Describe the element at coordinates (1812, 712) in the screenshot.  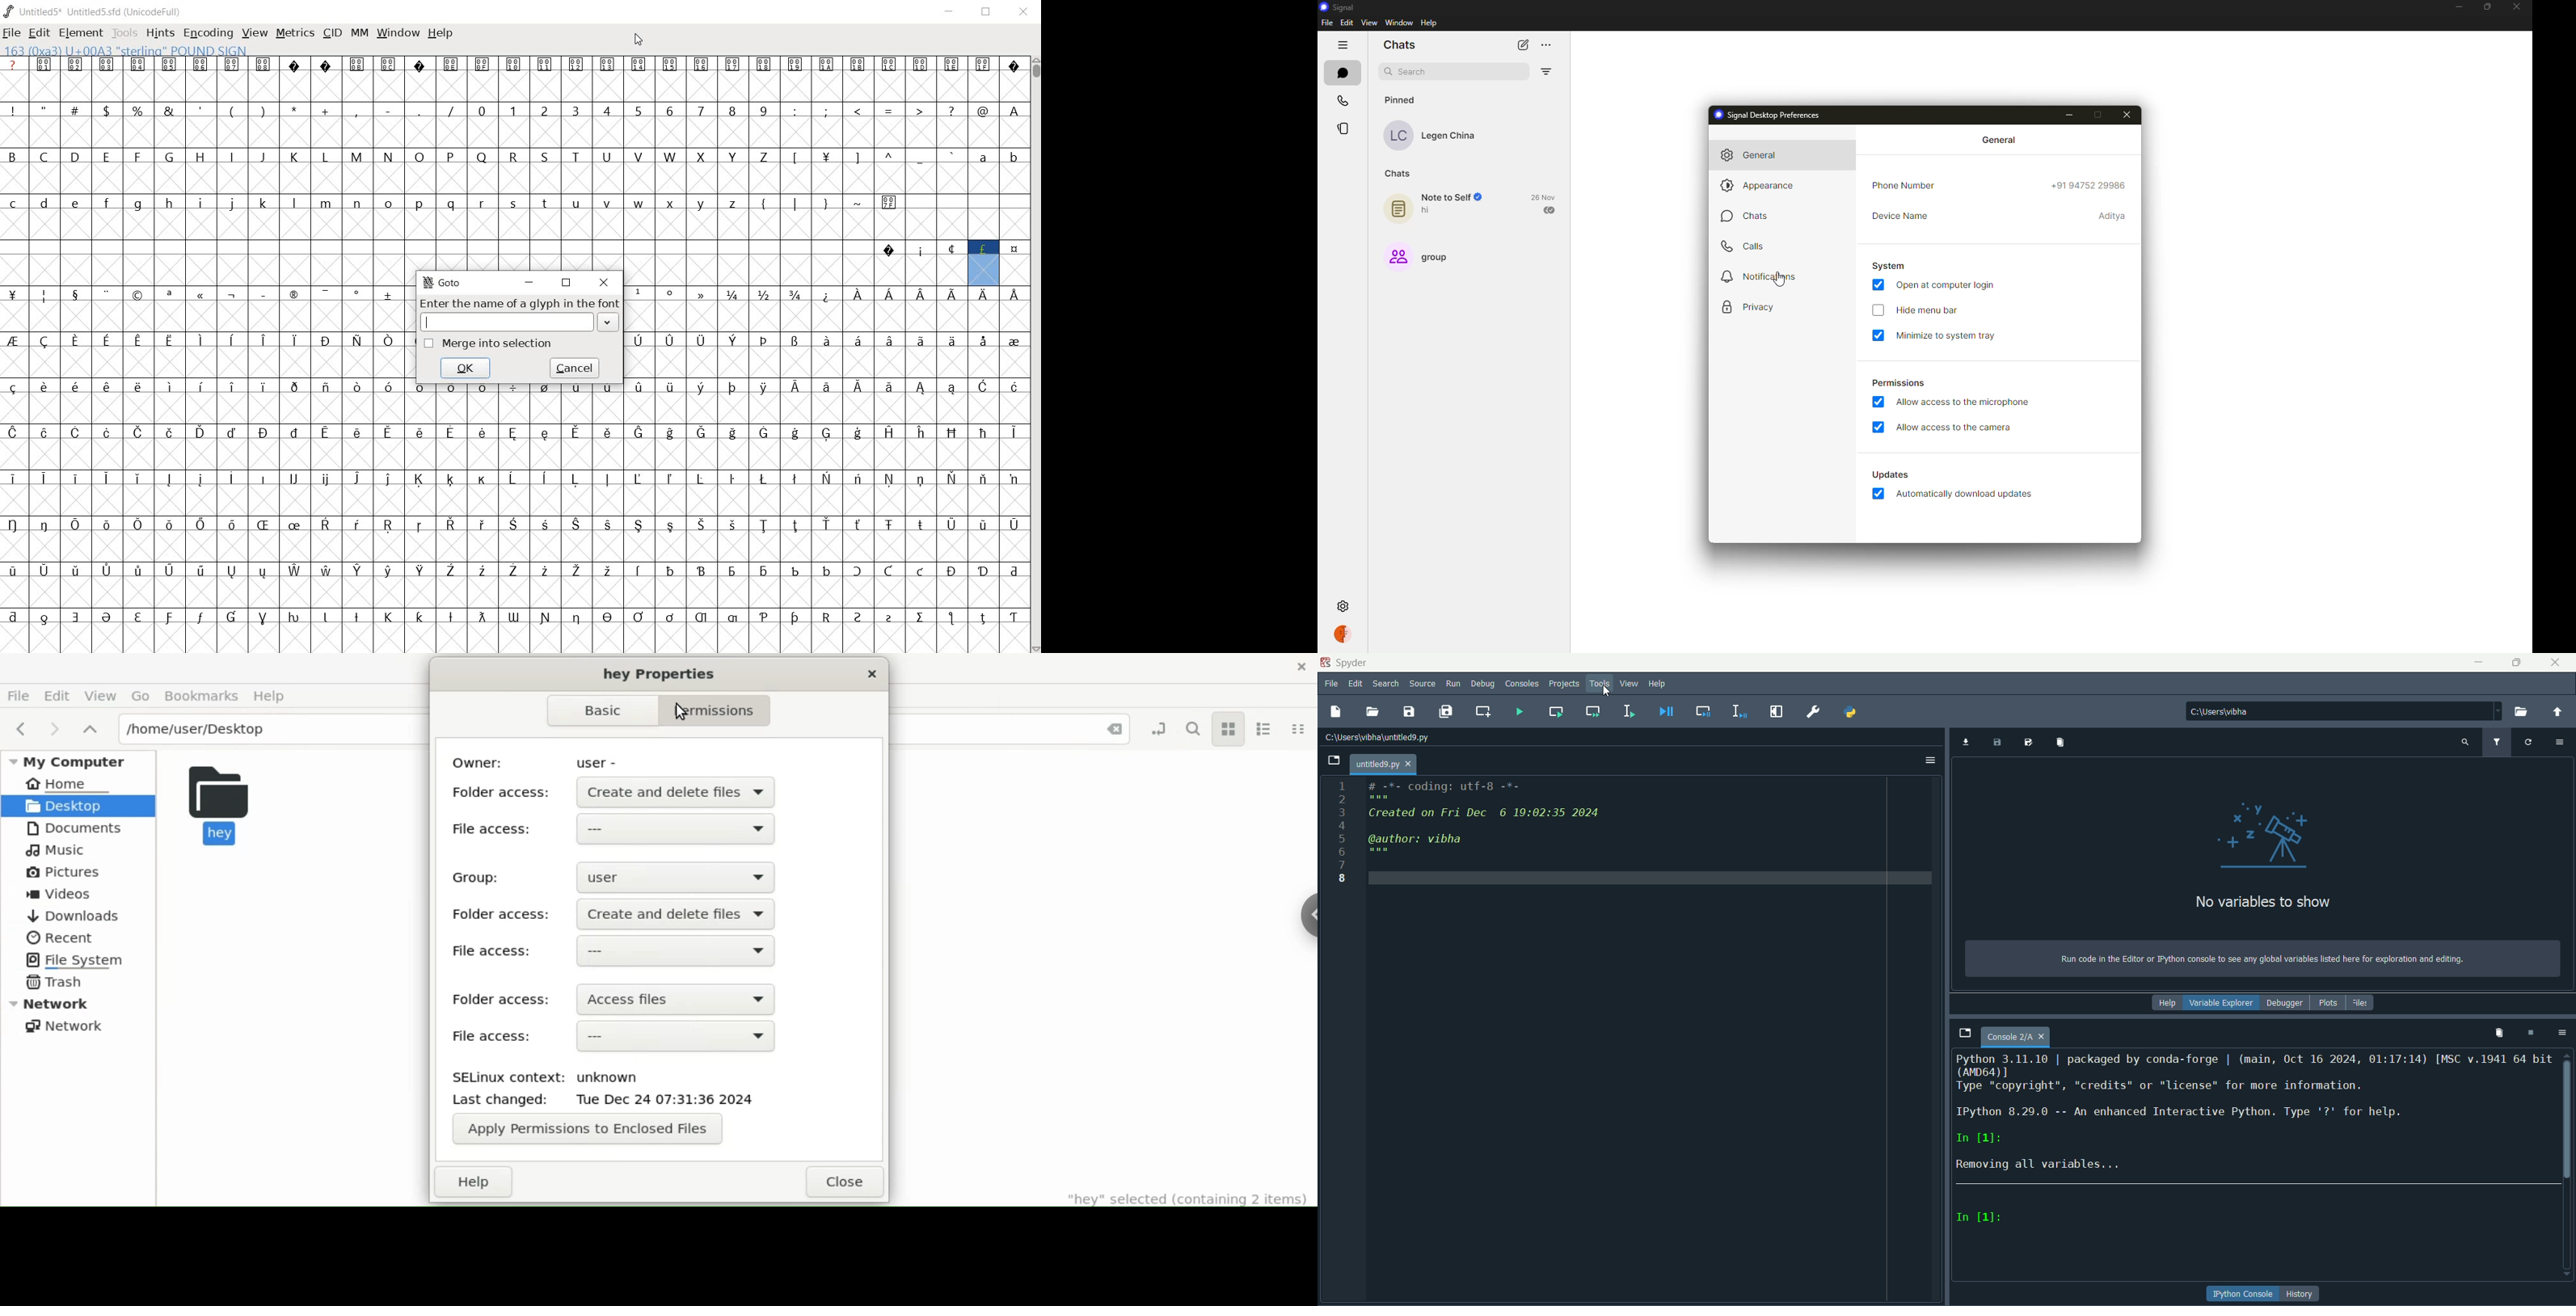
I see `preferences` at that location.